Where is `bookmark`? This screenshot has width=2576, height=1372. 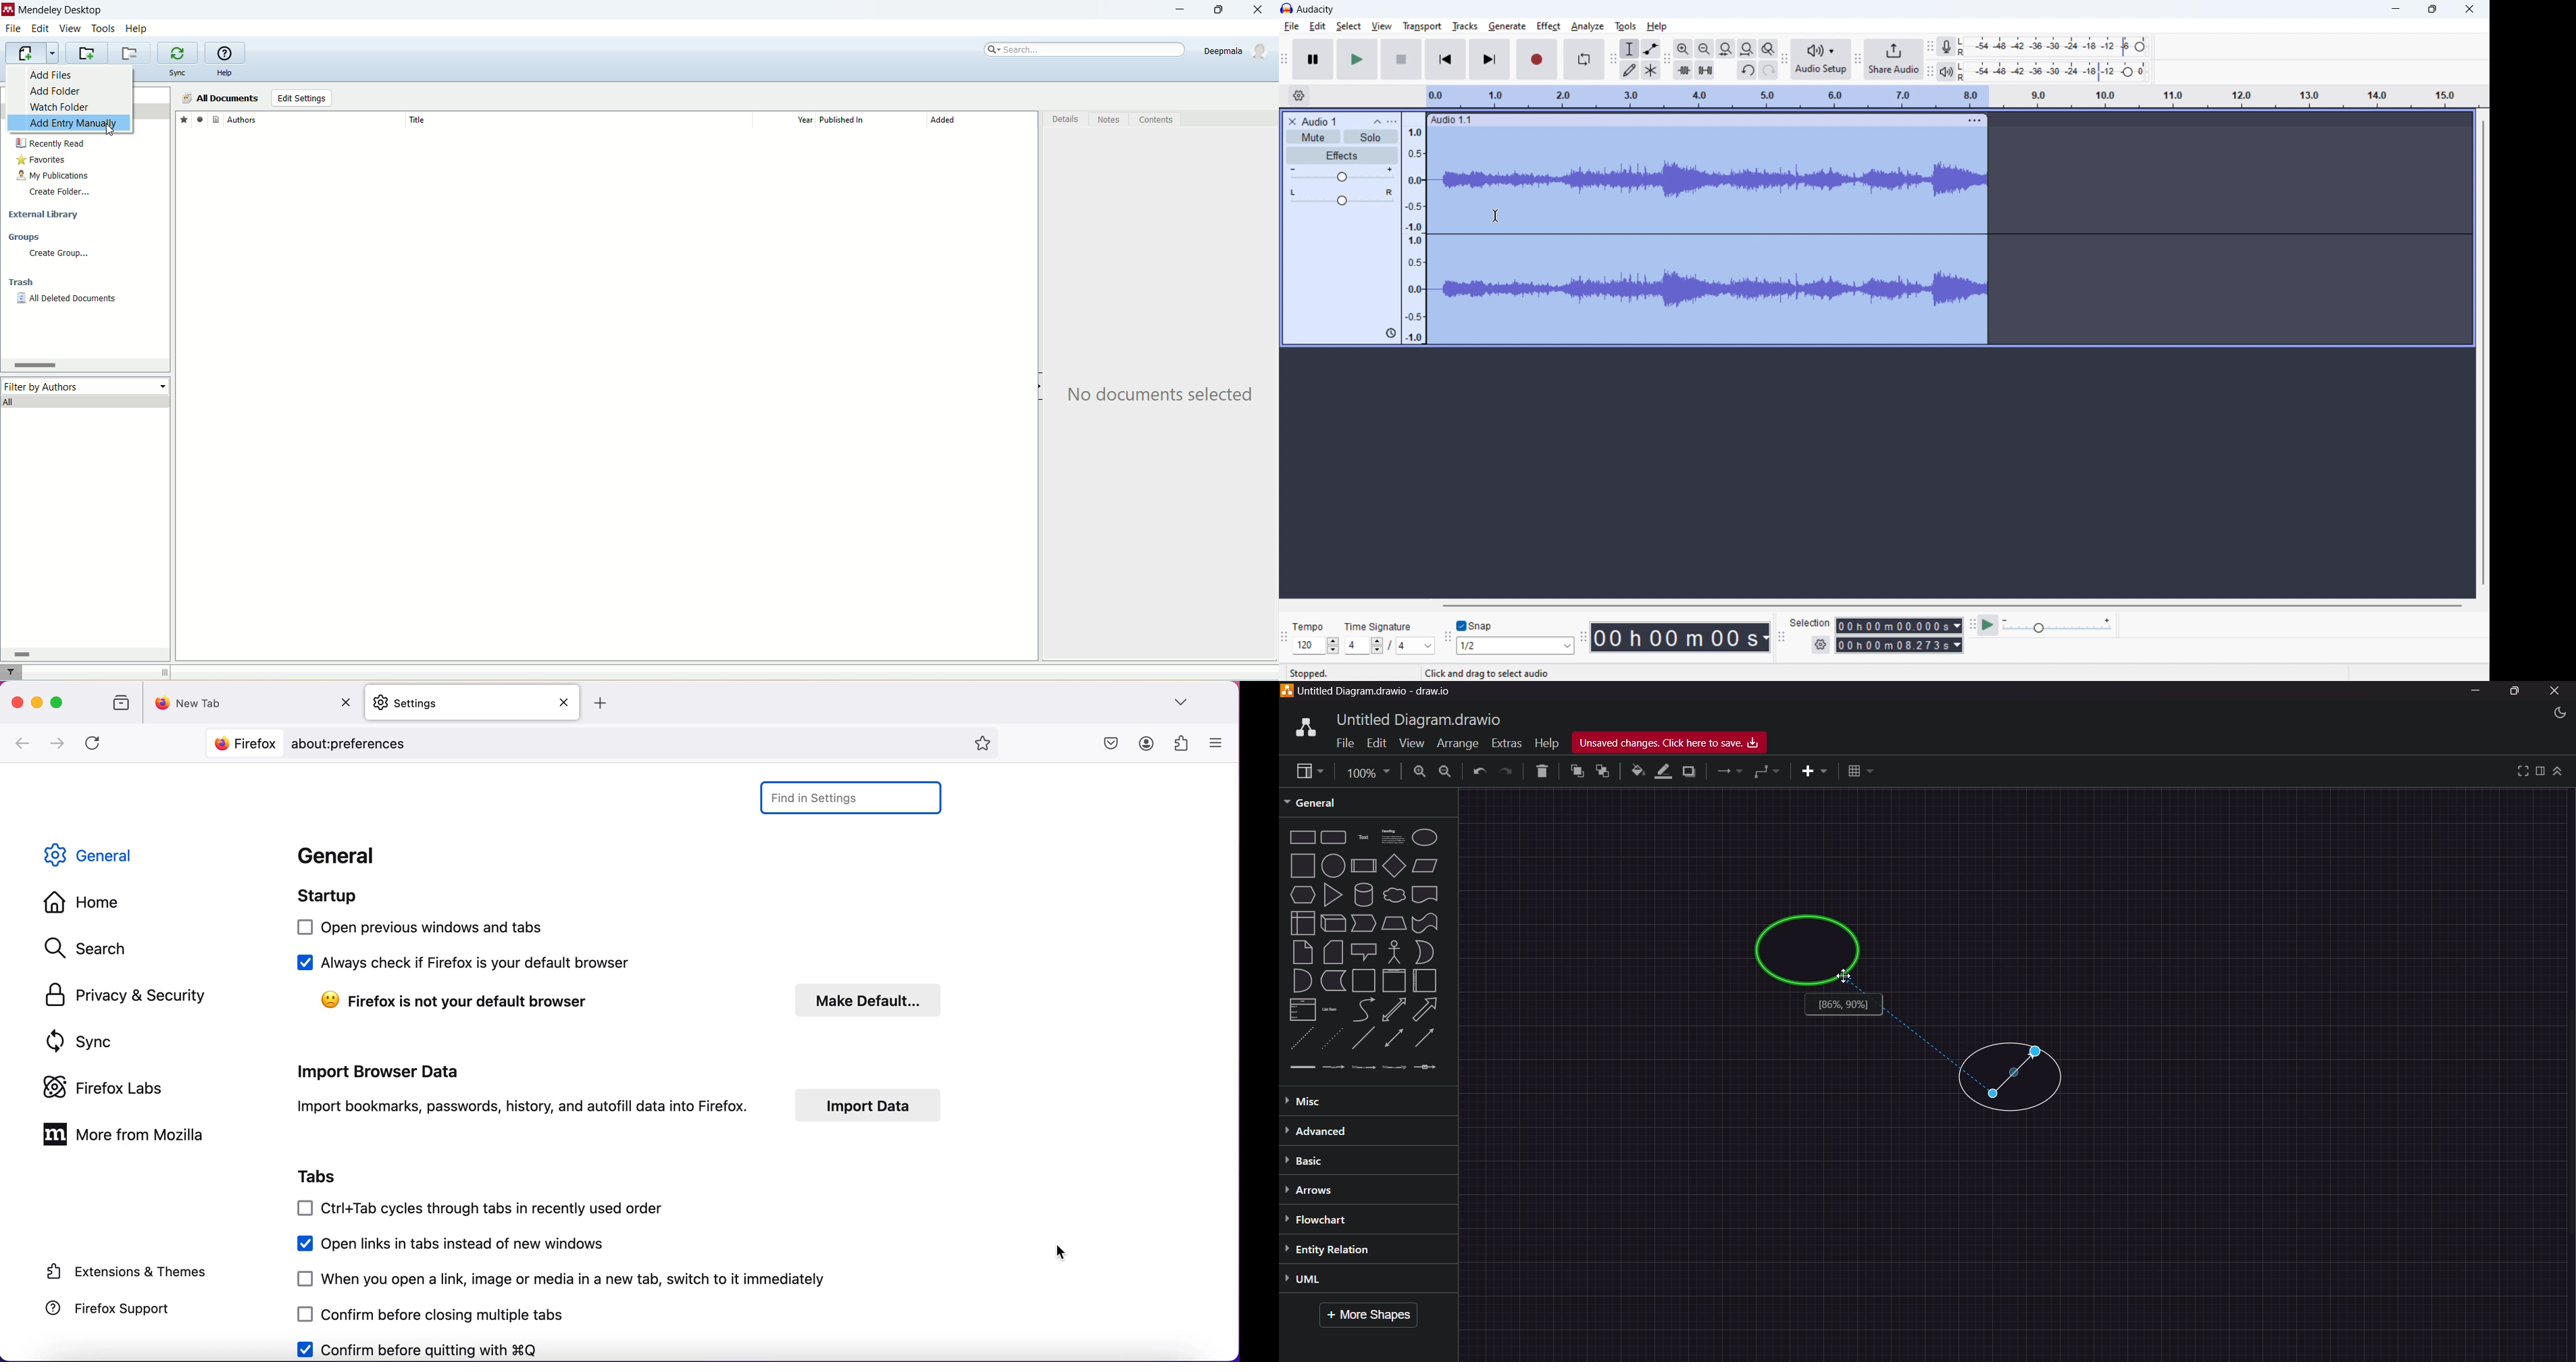
bookmark is located at coordinates (980, 745).